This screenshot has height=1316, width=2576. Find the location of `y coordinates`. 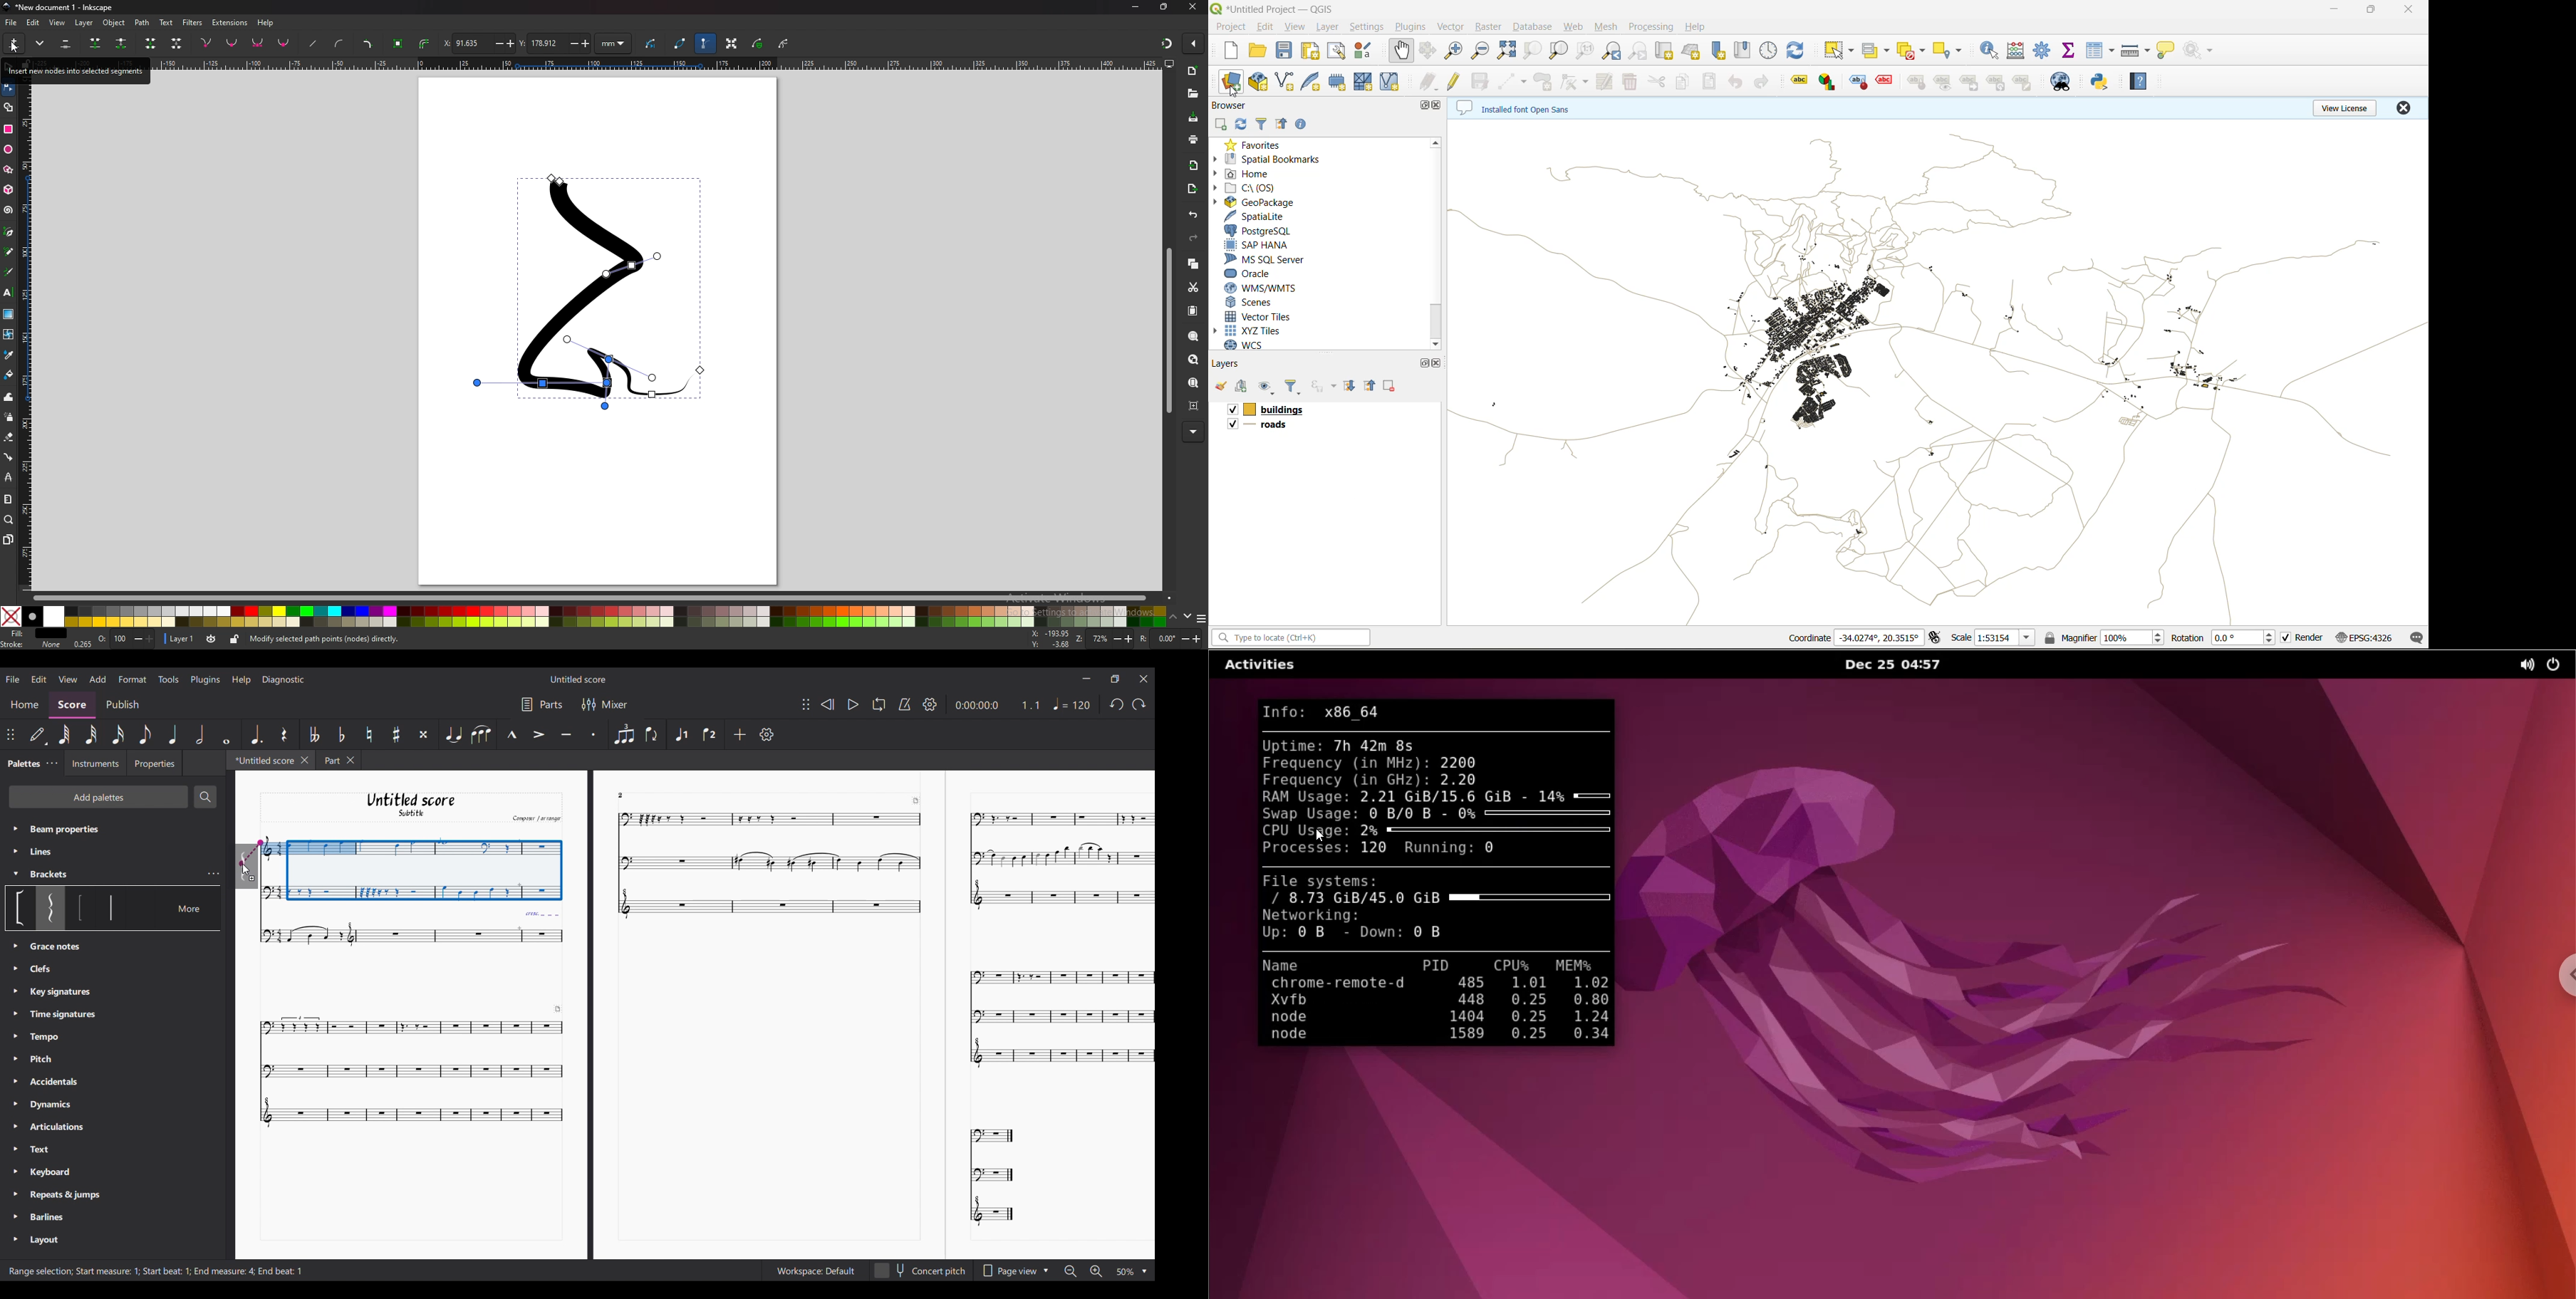

y coordinates is located at coordinates (554, 43).